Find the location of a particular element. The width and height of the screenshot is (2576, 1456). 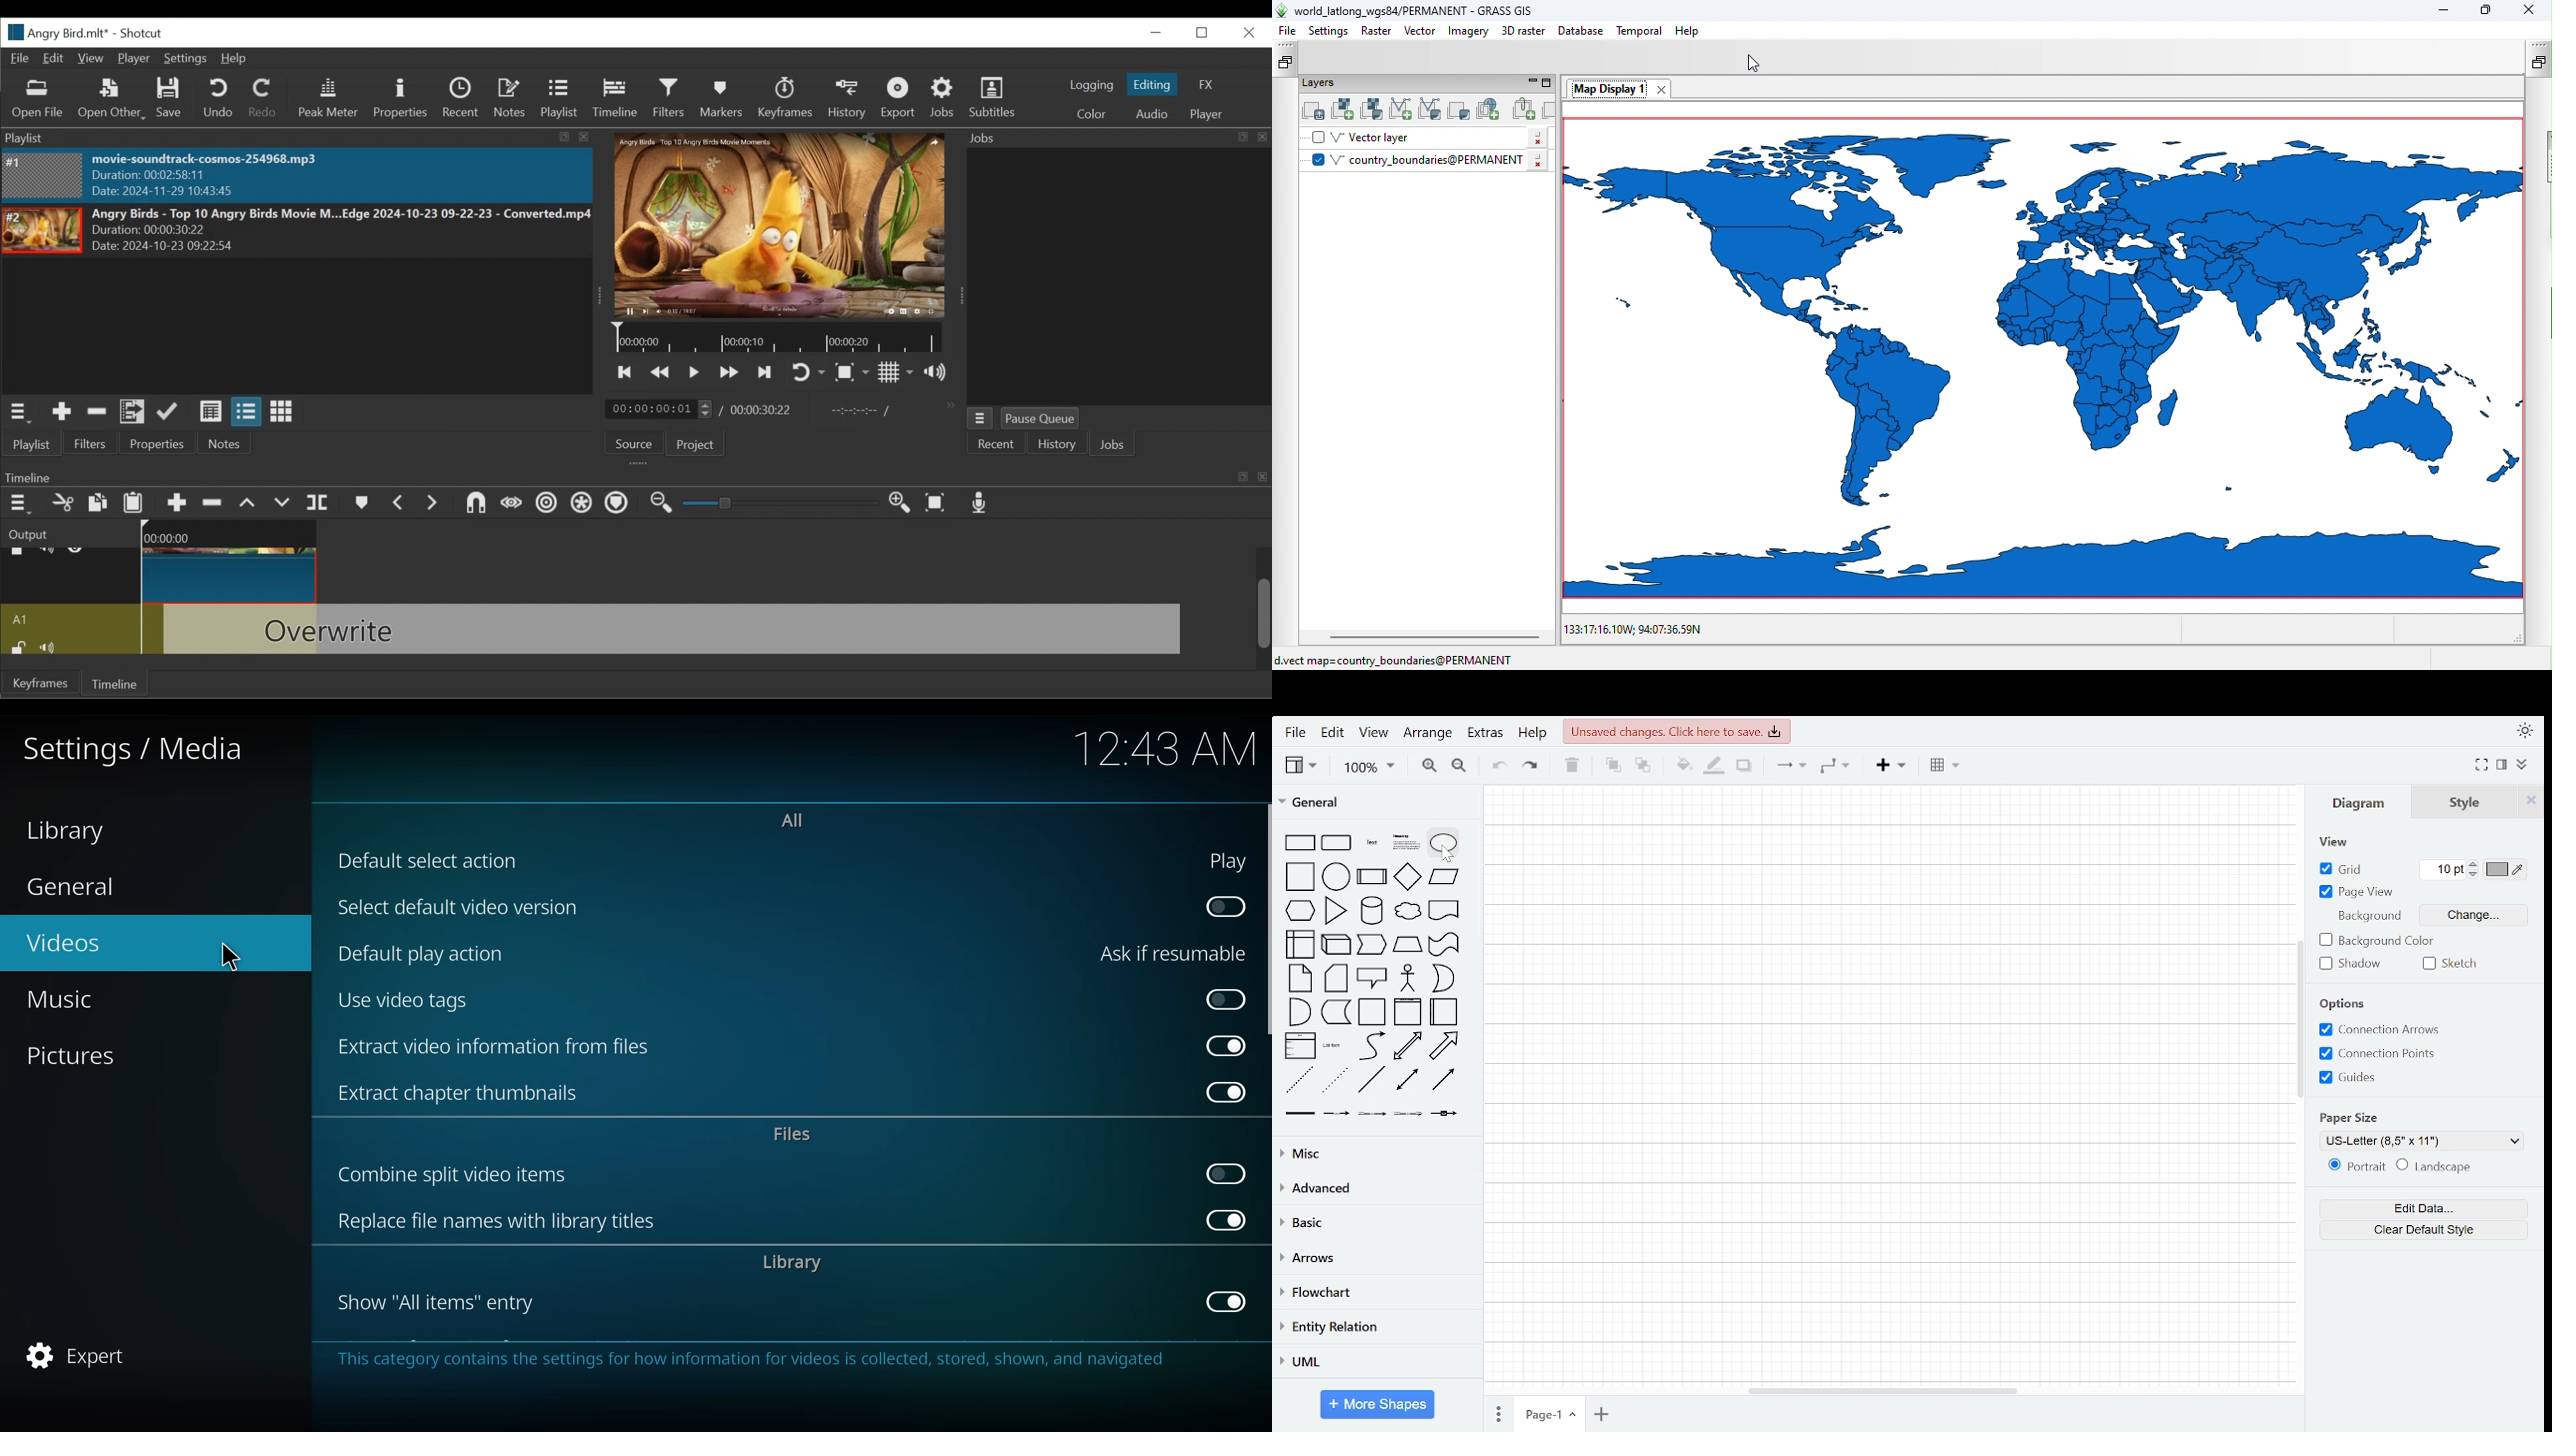

entity relation is located at coordinates (1370, 1329).